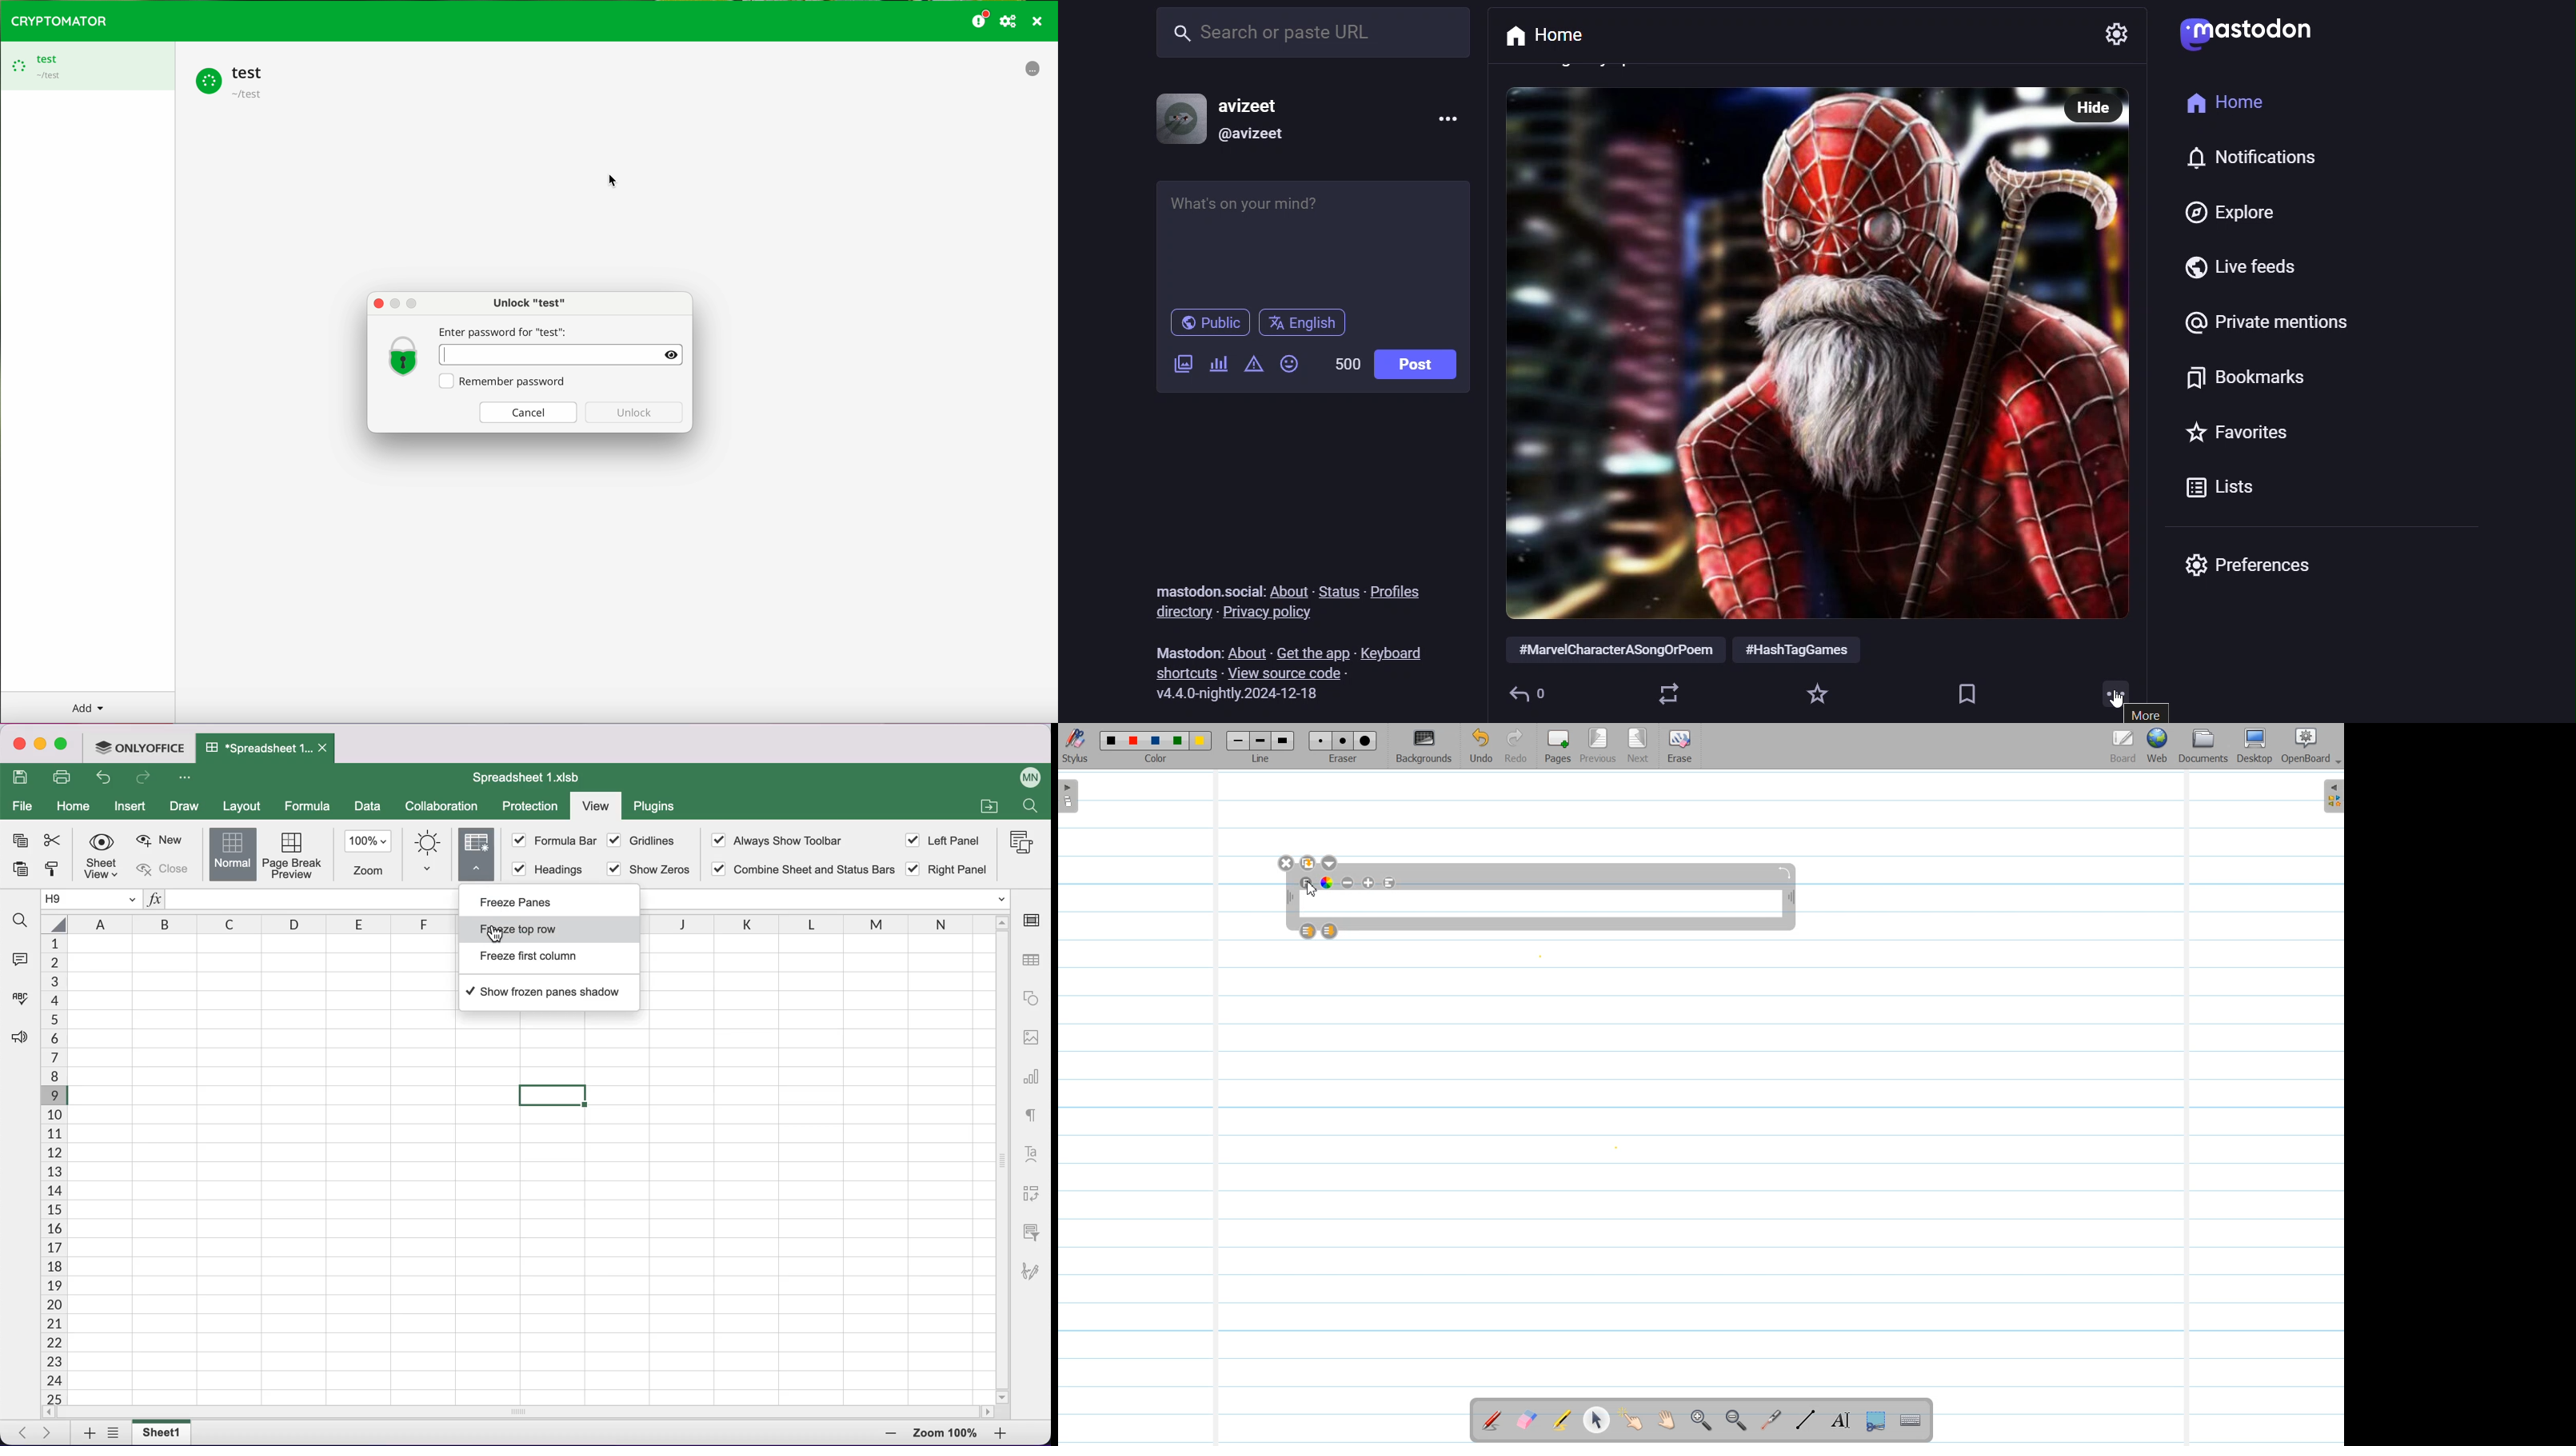 Image resolution: width=2576 pixels, height=1456 pixels. Describe the element at coordinates (294, 854) in the screenshot. I see `page break preview` at that location.